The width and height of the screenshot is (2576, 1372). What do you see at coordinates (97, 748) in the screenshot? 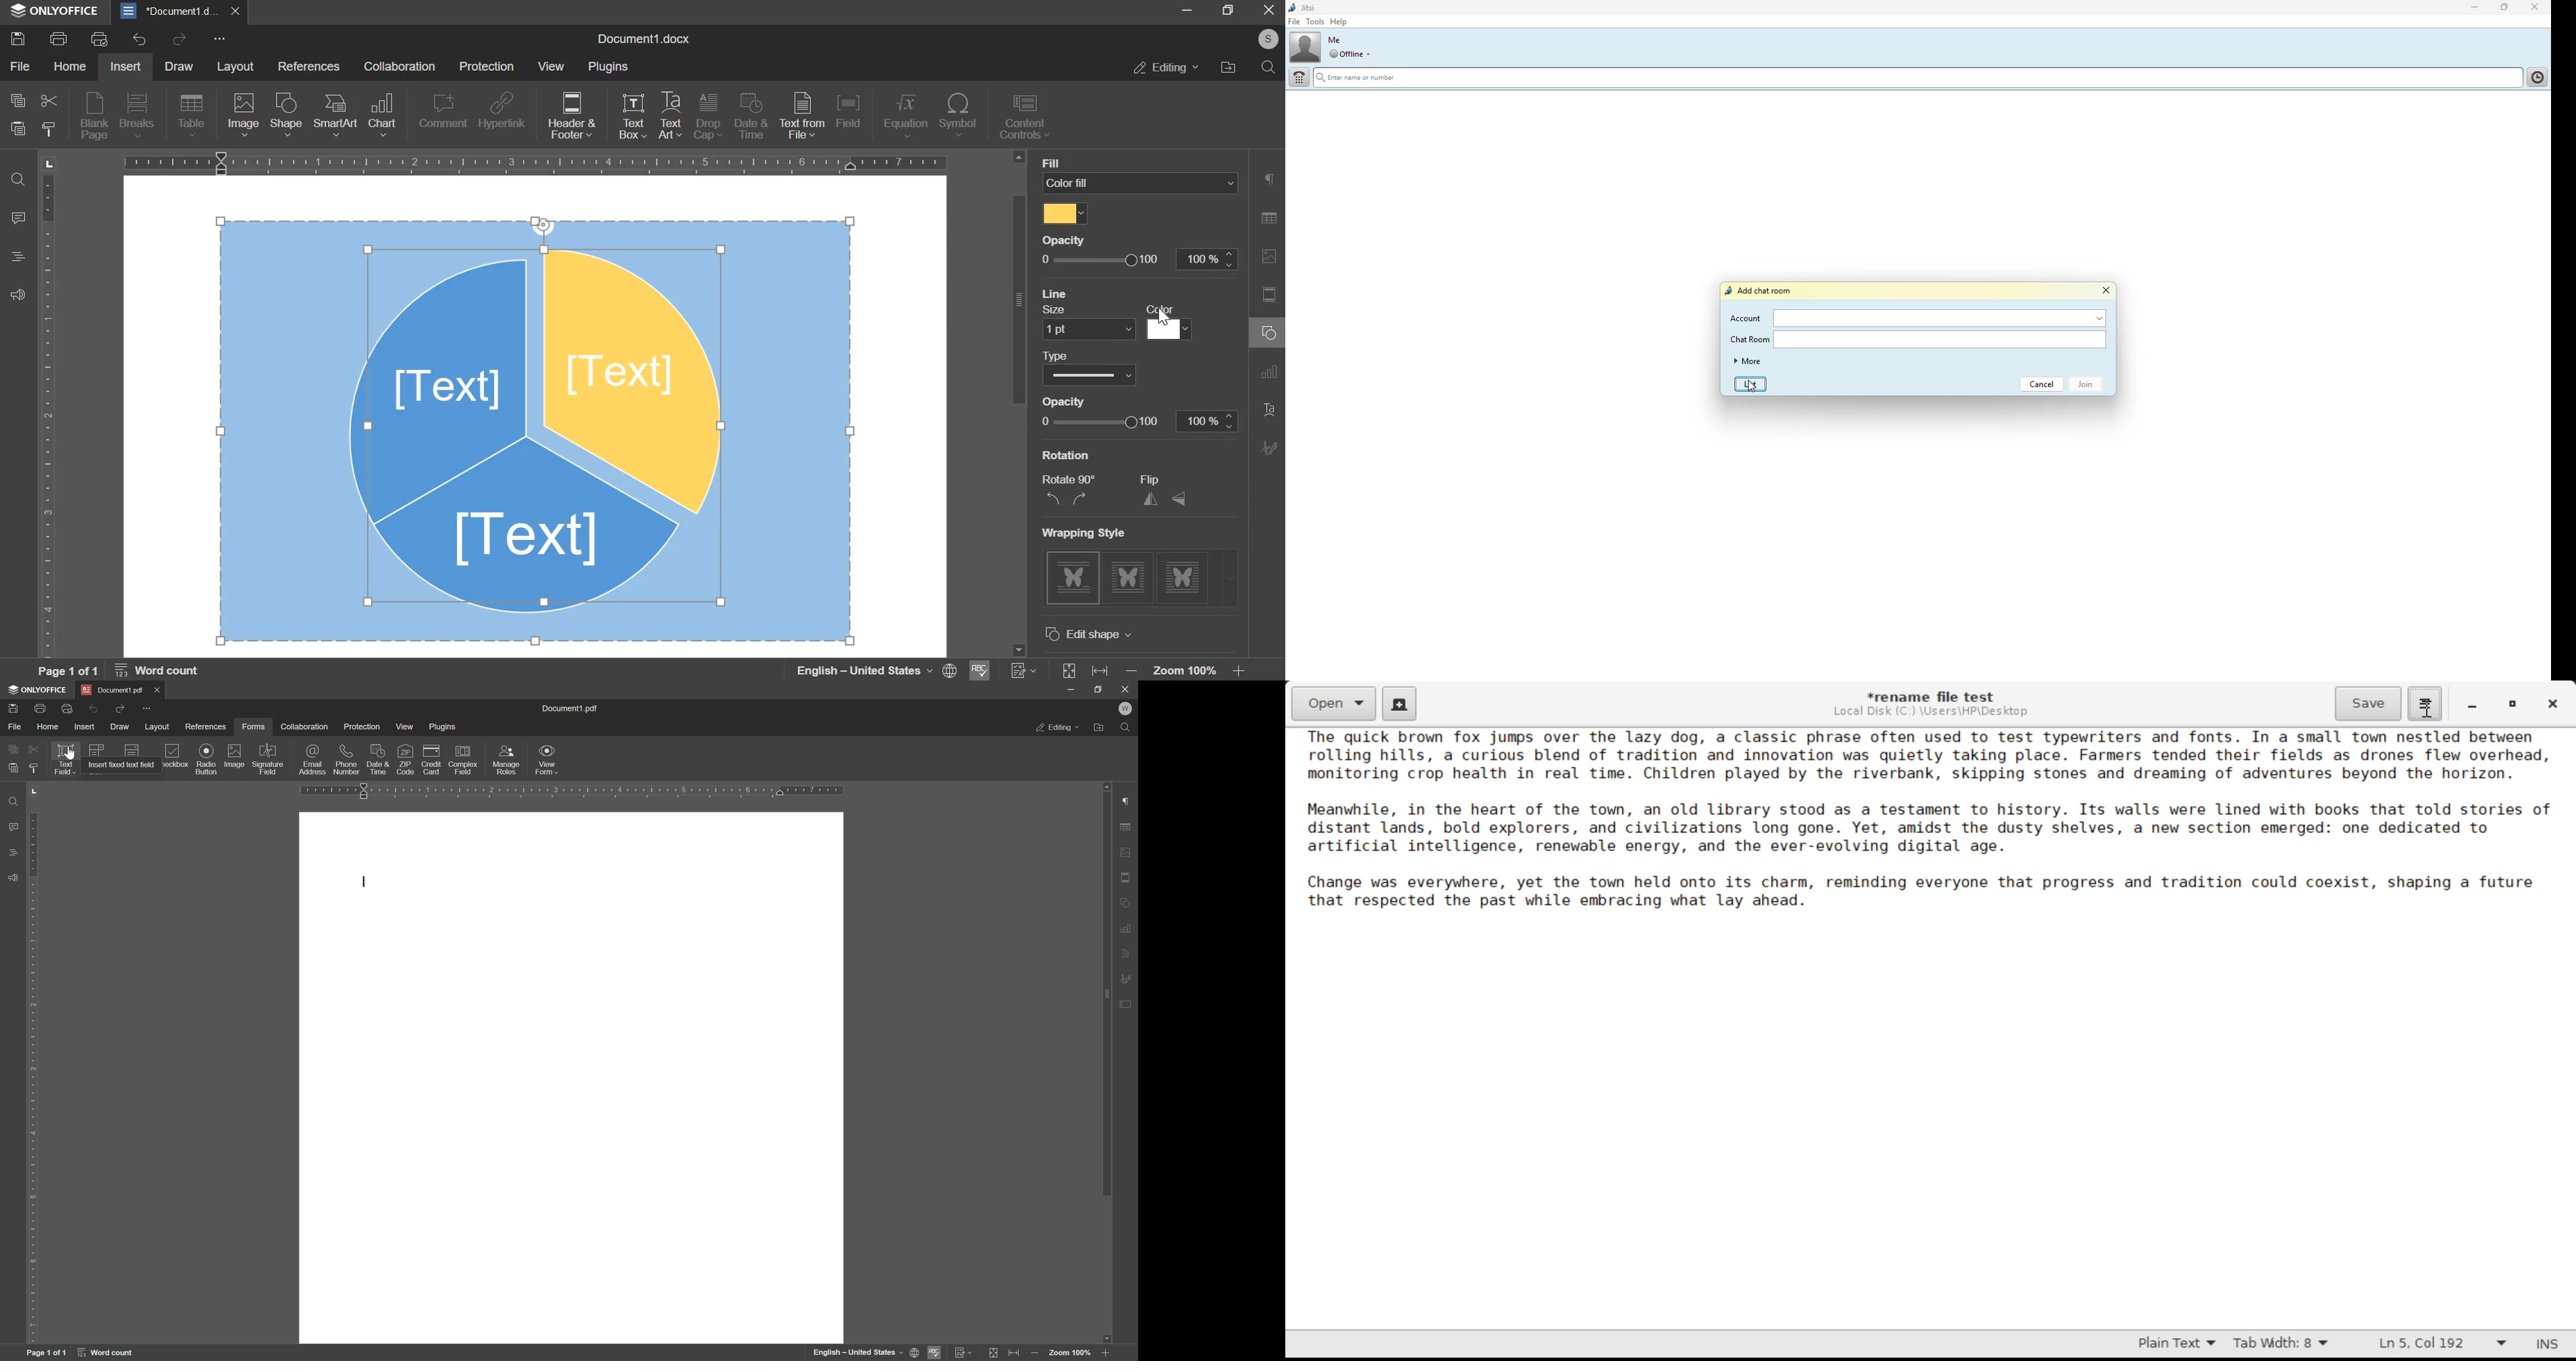
I see `icon` at bounding box center [97, 748].